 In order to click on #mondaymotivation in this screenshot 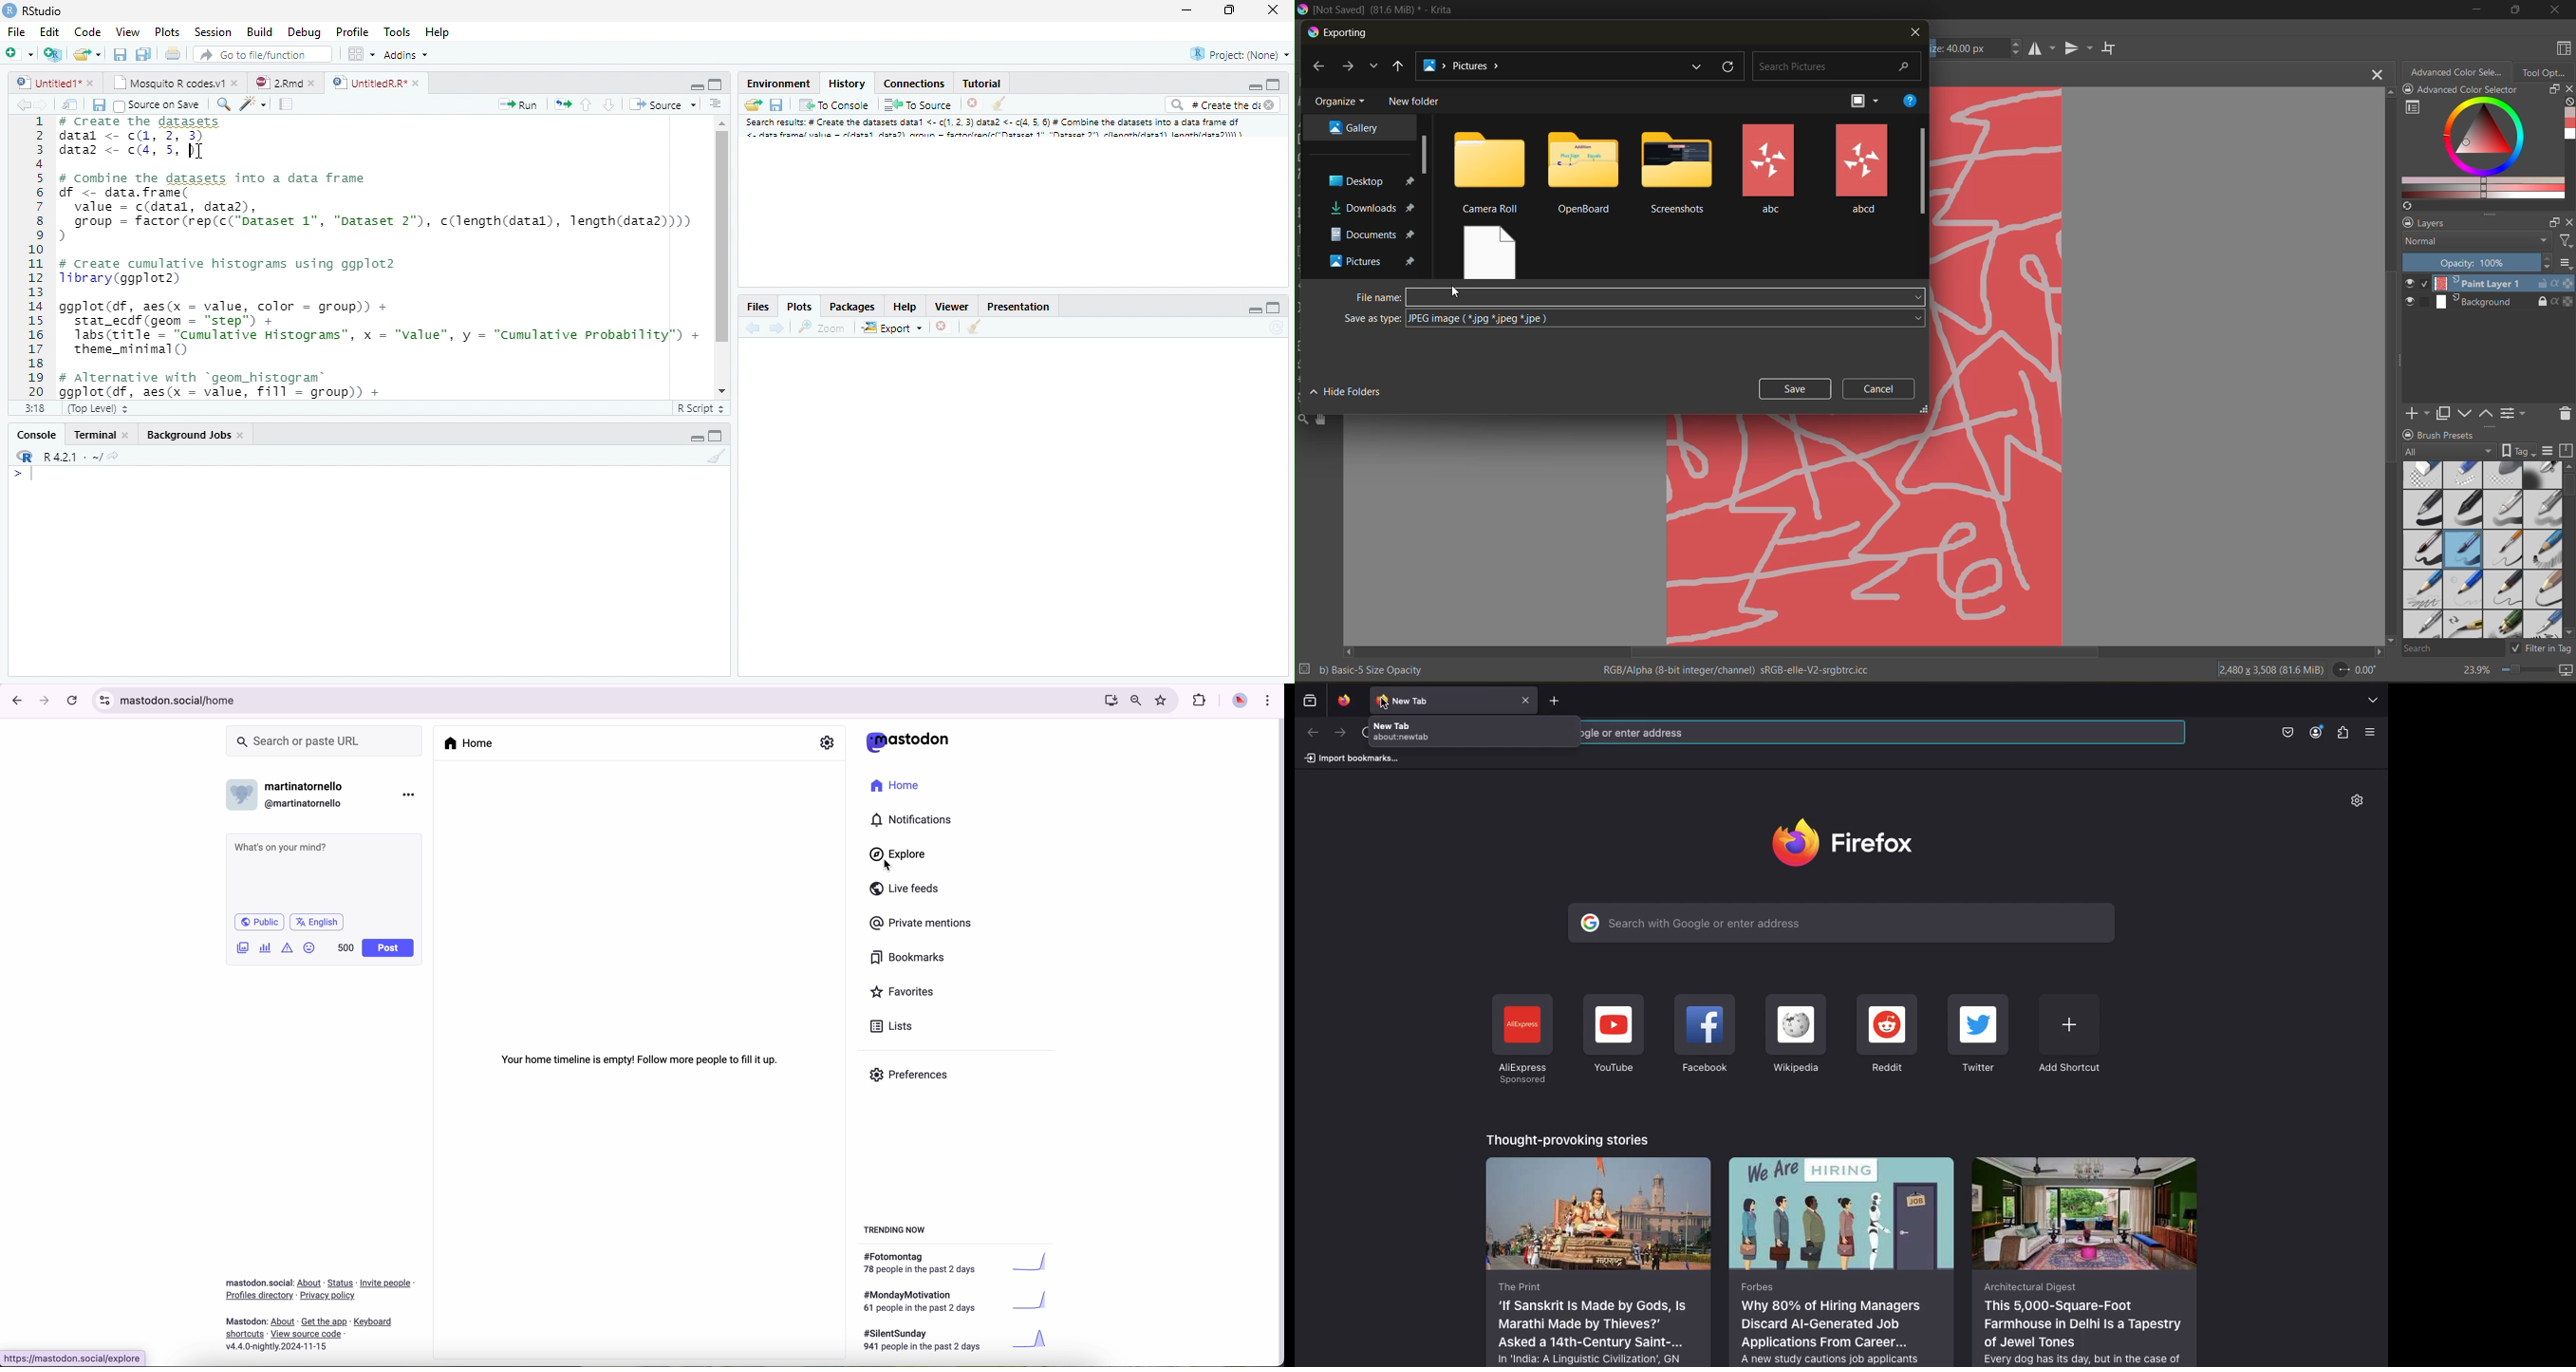, I will do `click(954, 1301)`.